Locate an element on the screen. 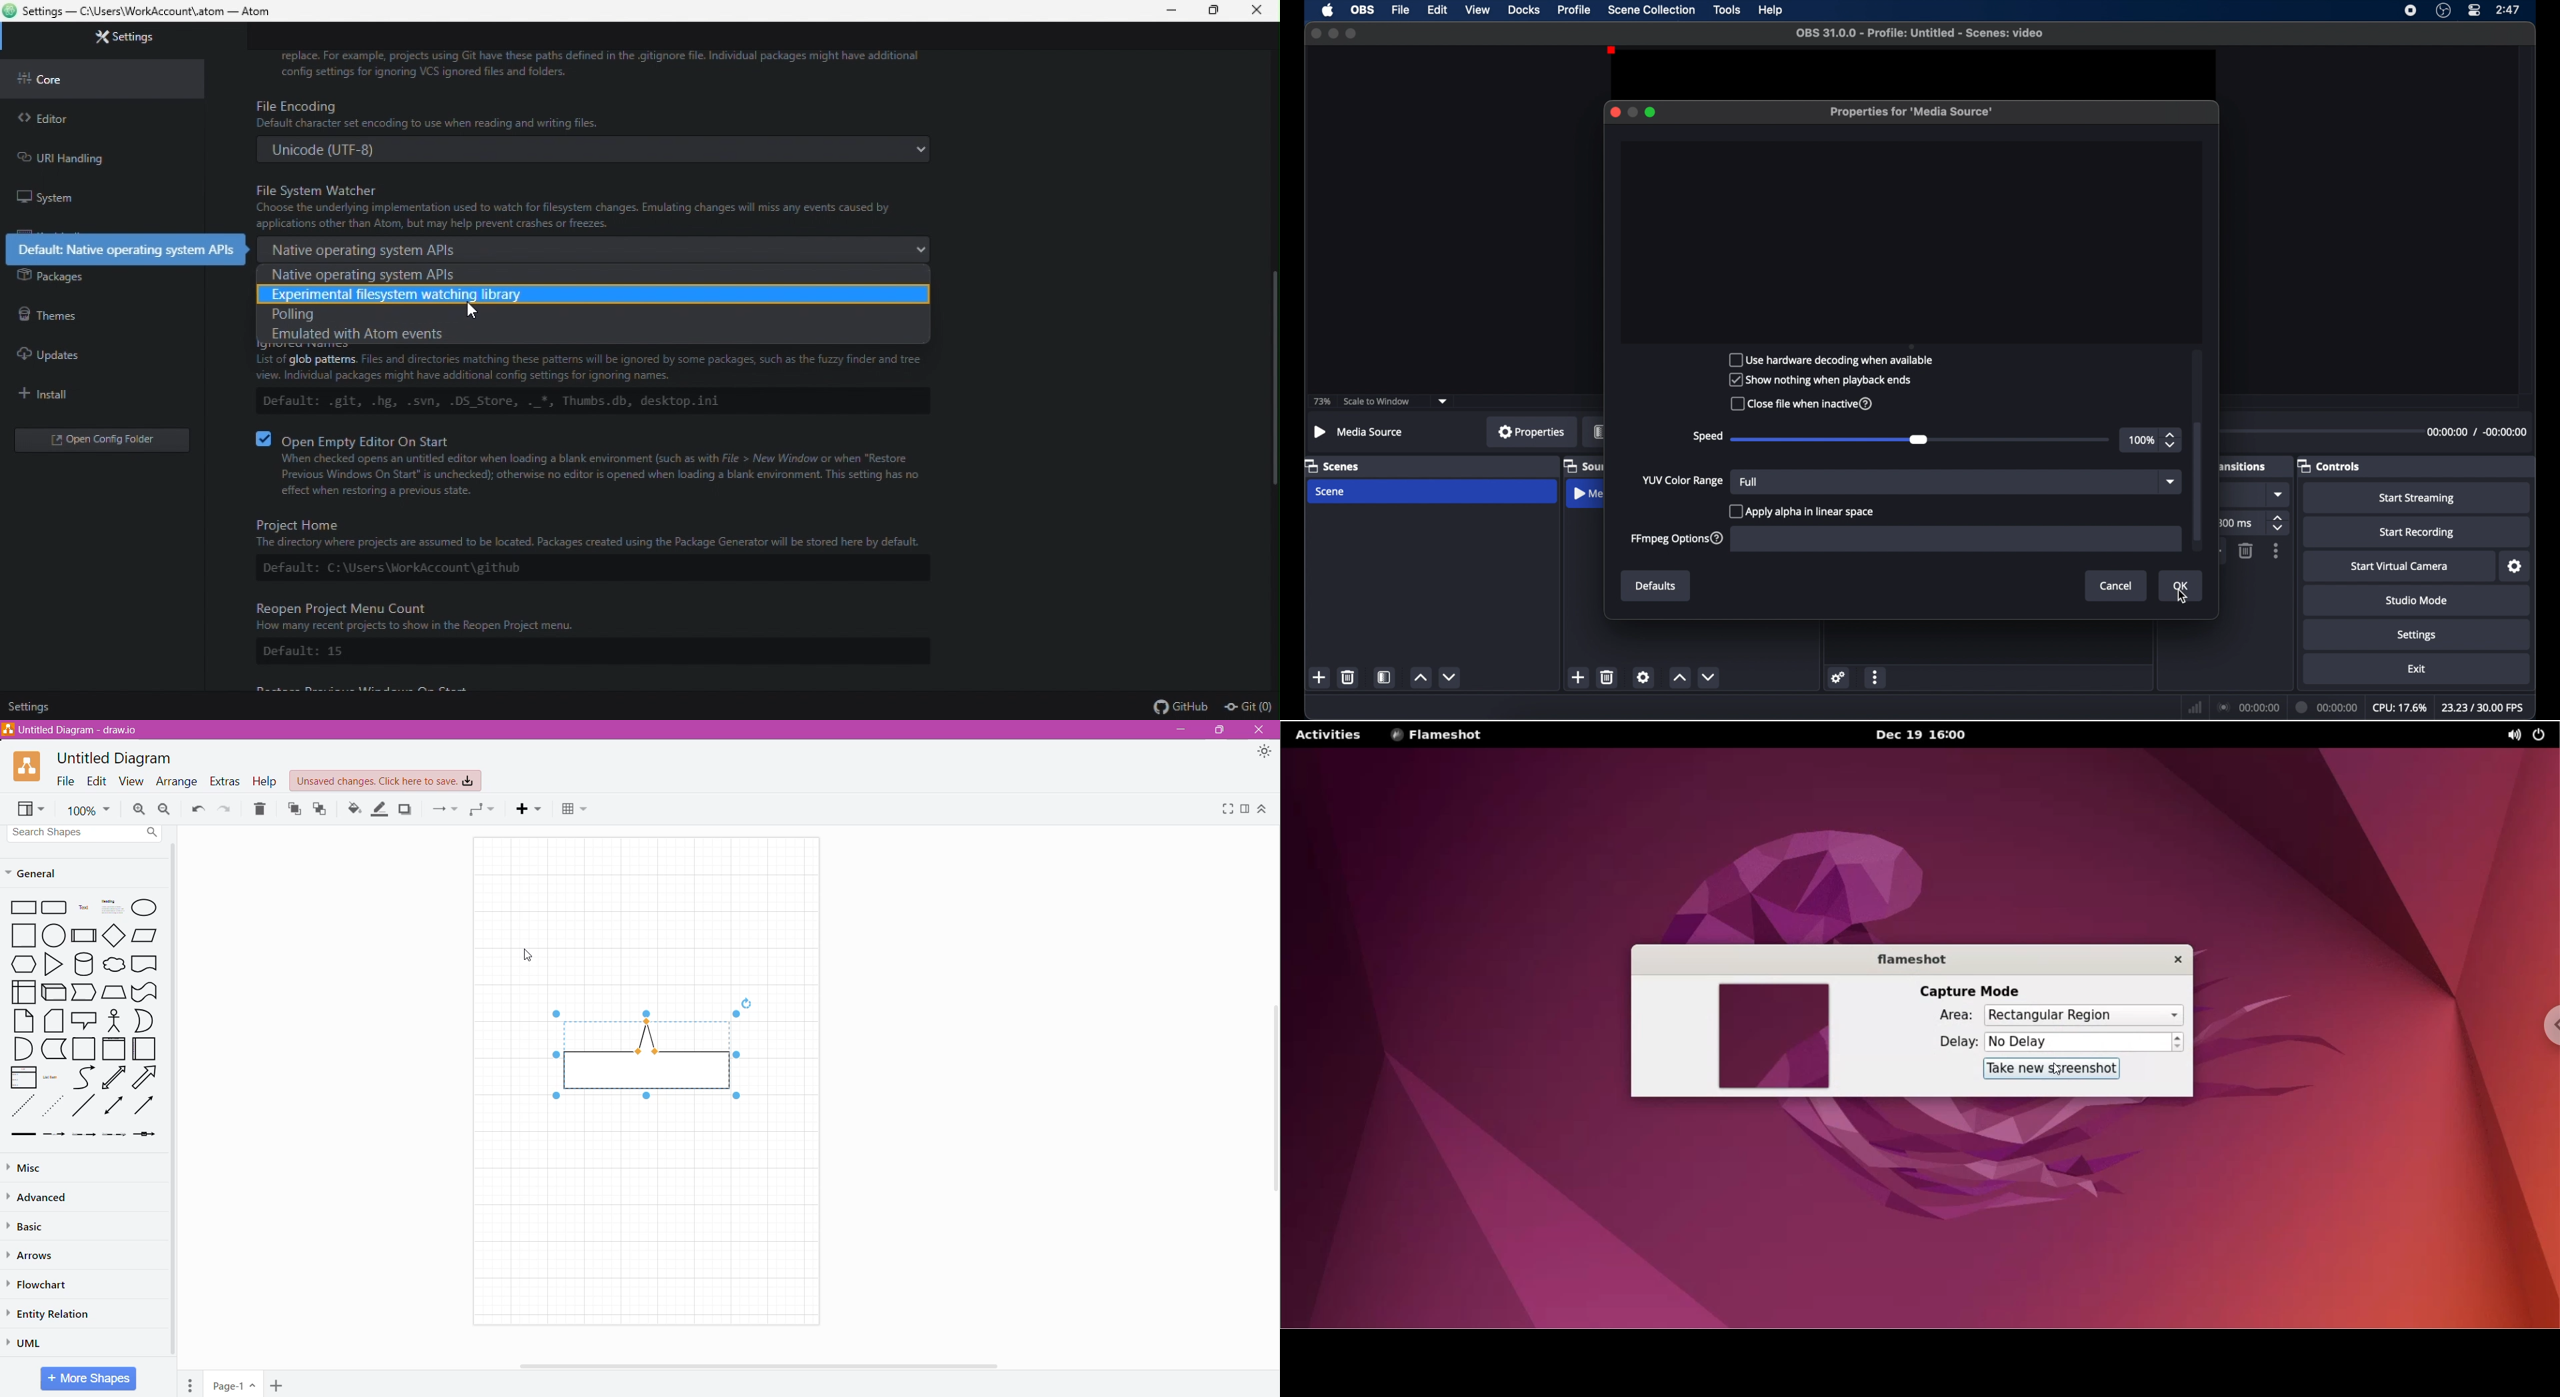 The width and height of the screenshot is (2576, 1400). Search Shapes is located at coordinates (86, 833).